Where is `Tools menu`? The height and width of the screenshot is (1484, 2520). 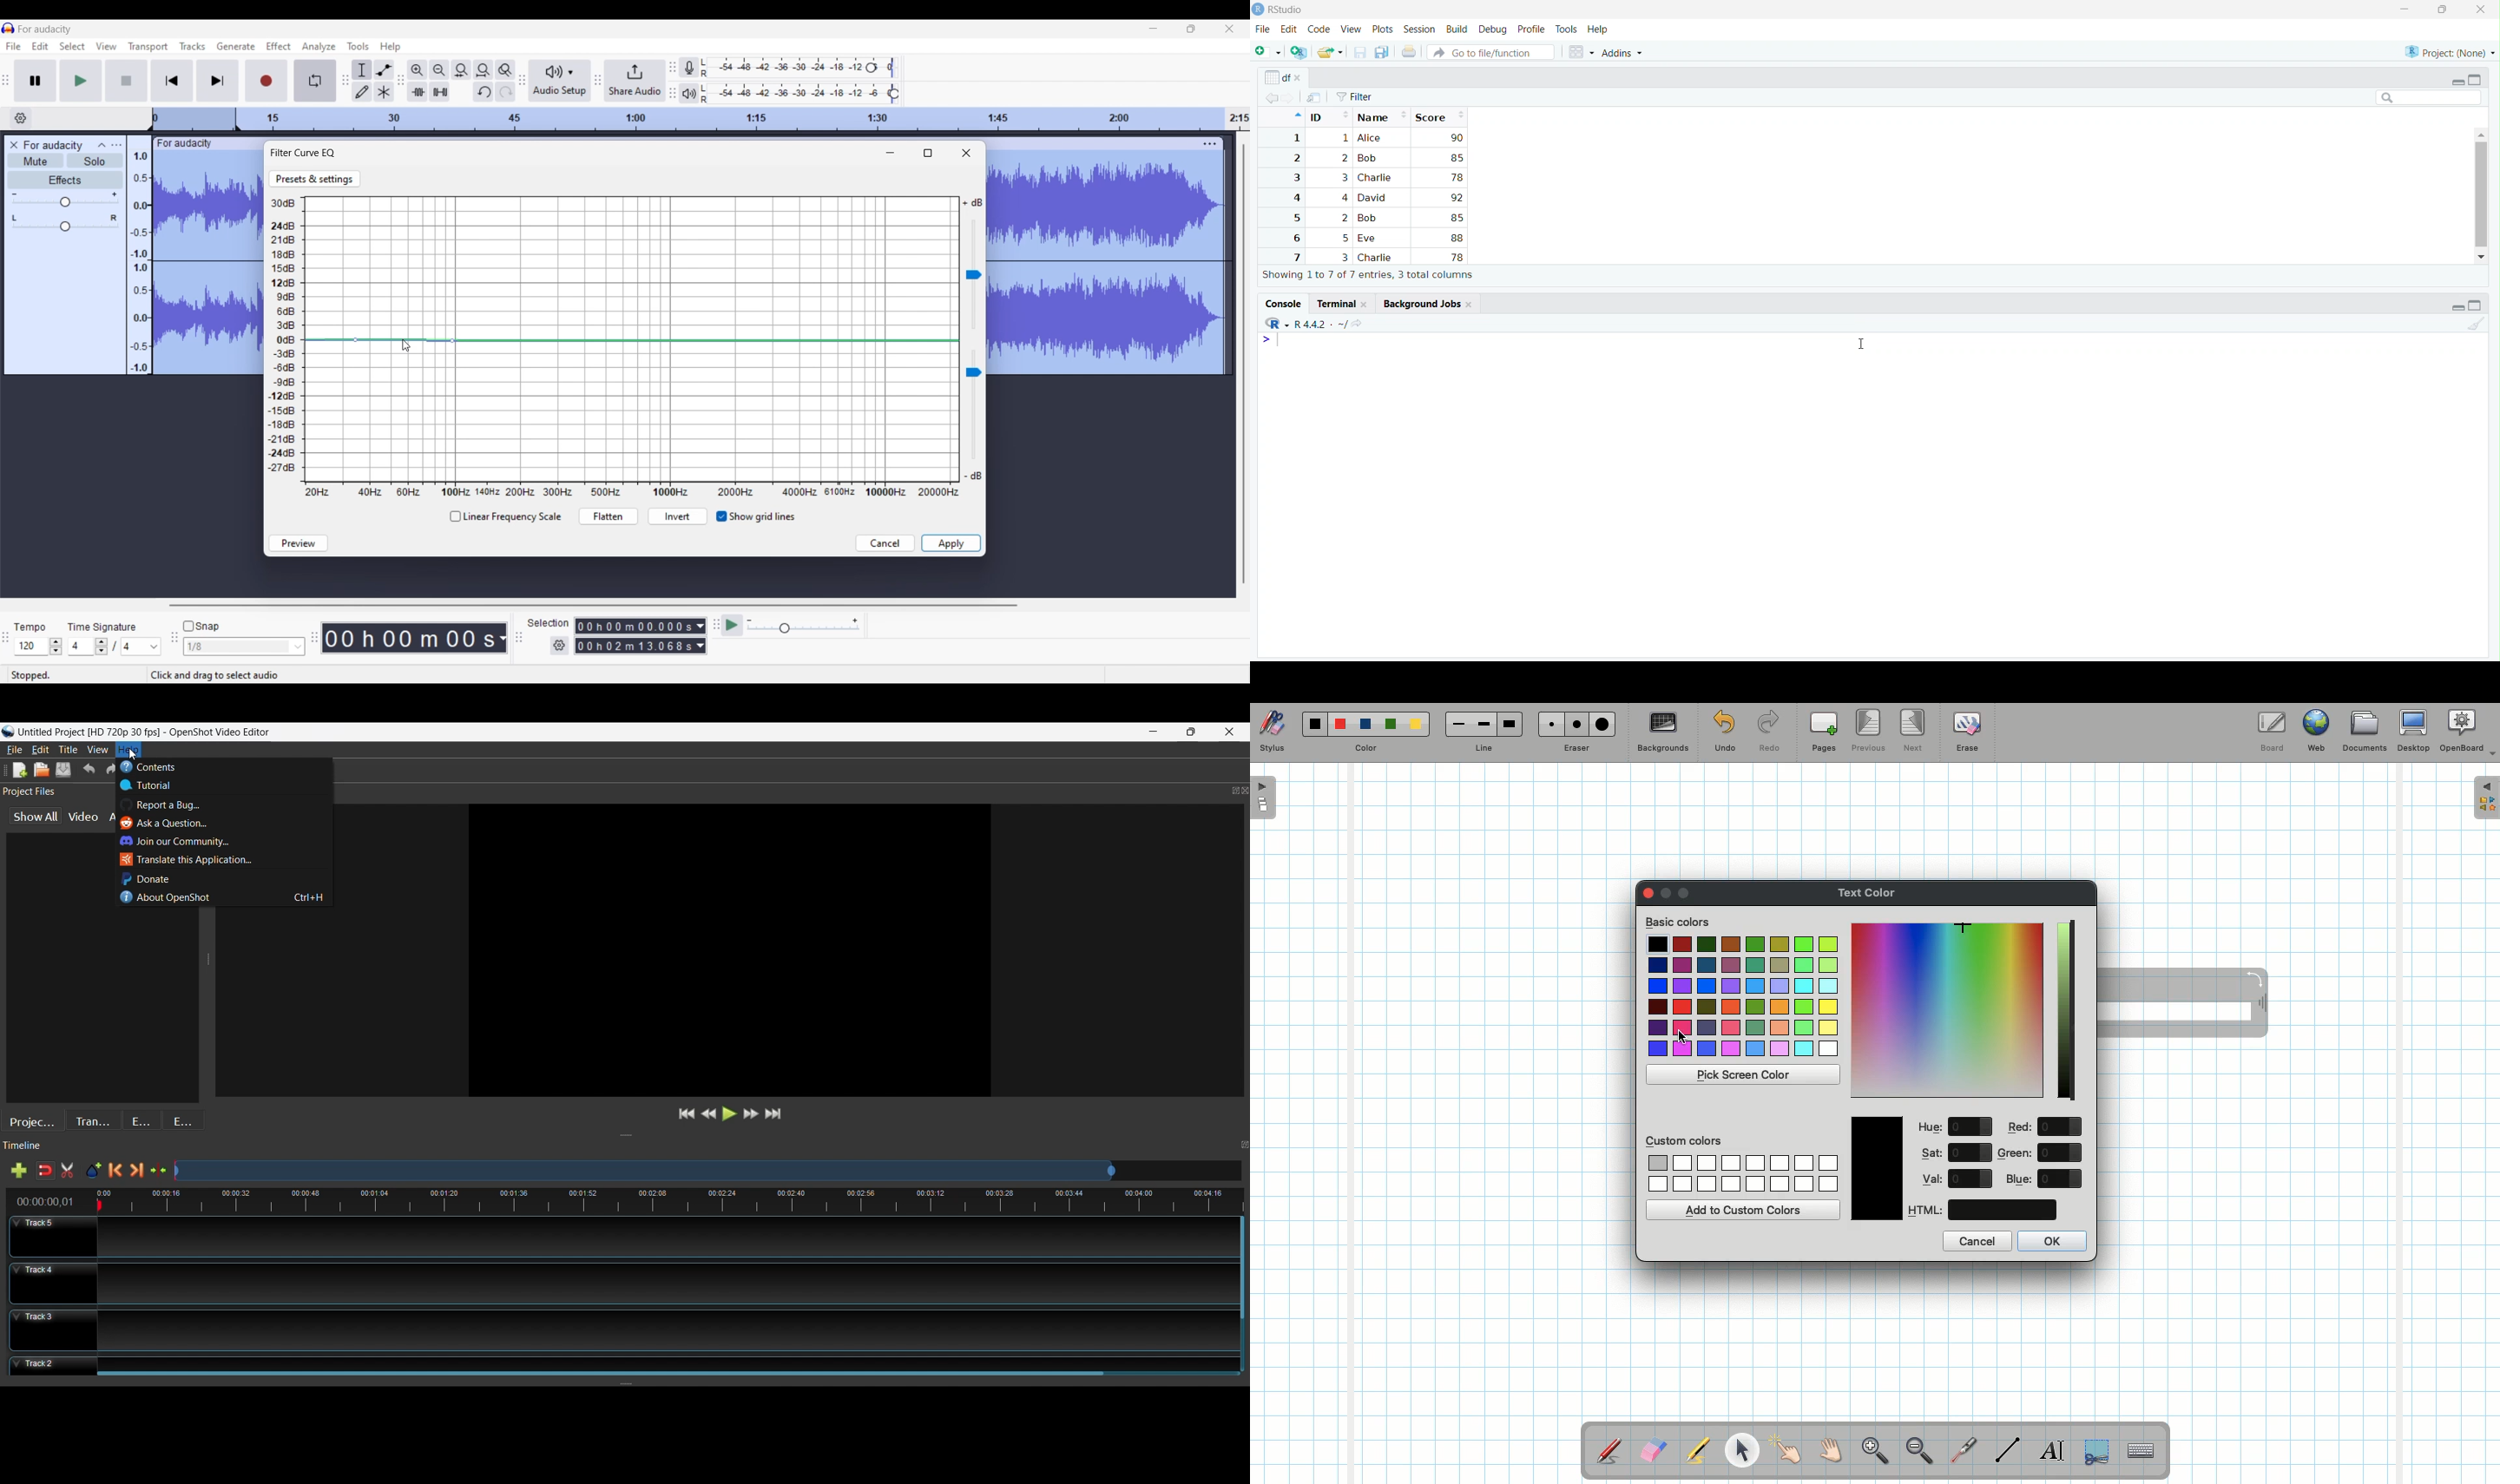 Tools menu is located at coordinates (357, 46).